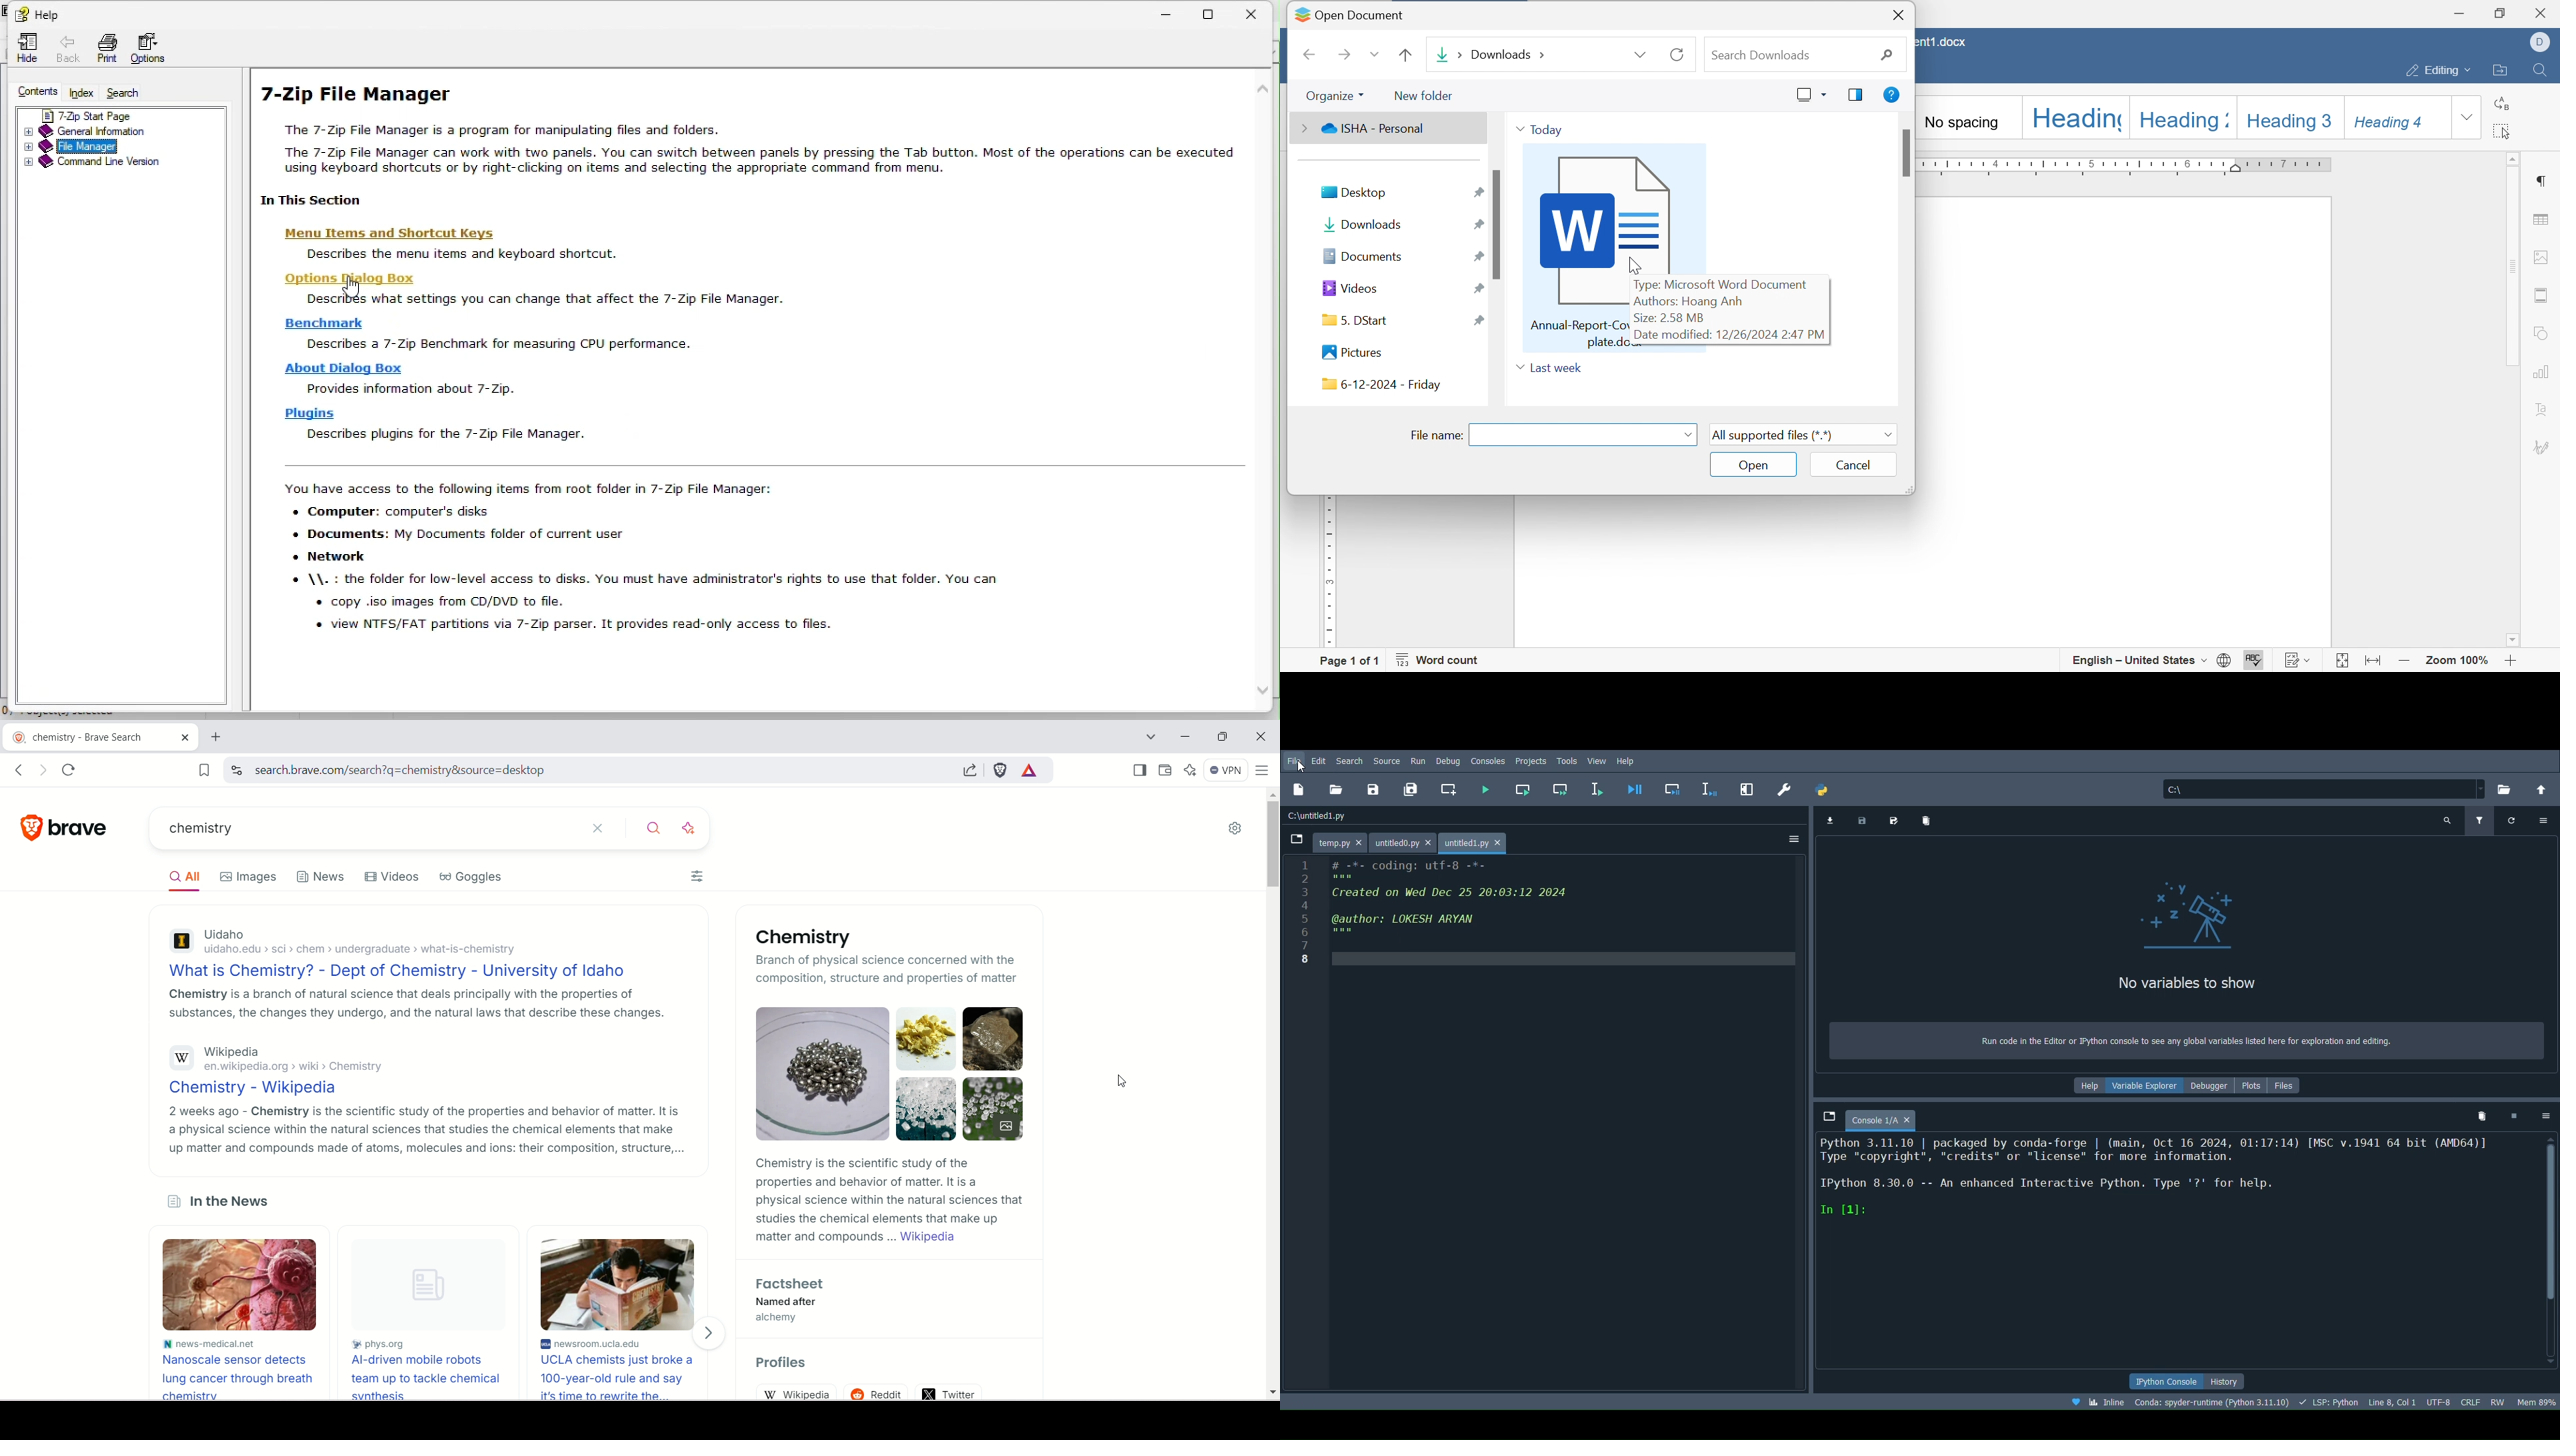 Image resolution: width=2576 pixels, height=1456 pixels. What do you see at coordinates (423, 390) in the screenshot?
I see `7zip information` at bounding box center [423, 390].